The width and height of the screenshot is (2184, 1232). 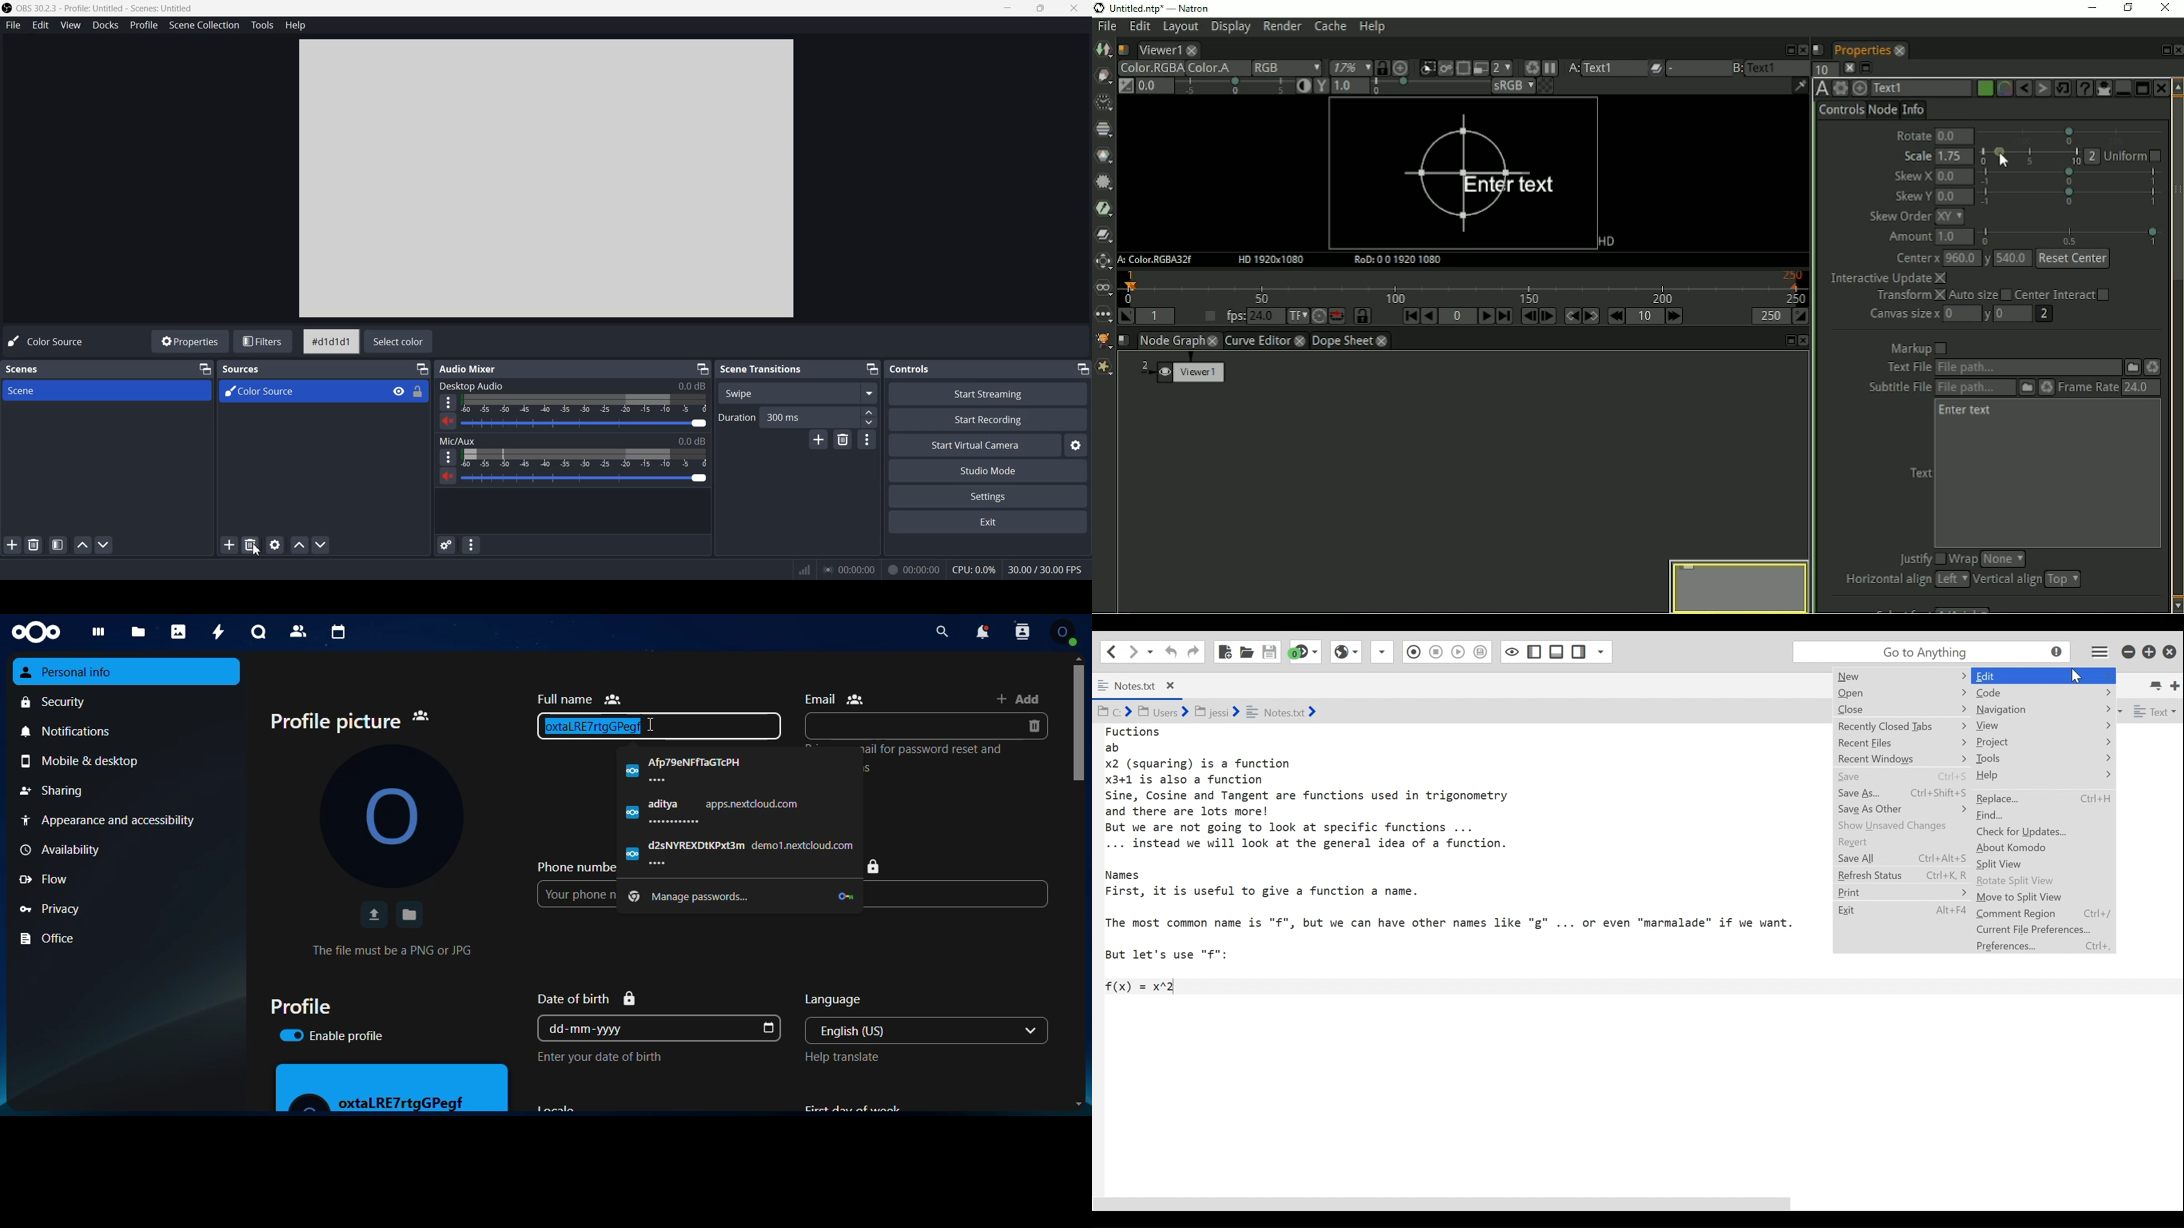 What do you see at coordinates (1870, 49) in the screenshot?
I see `Properties` at bounding box center [1870, 49].